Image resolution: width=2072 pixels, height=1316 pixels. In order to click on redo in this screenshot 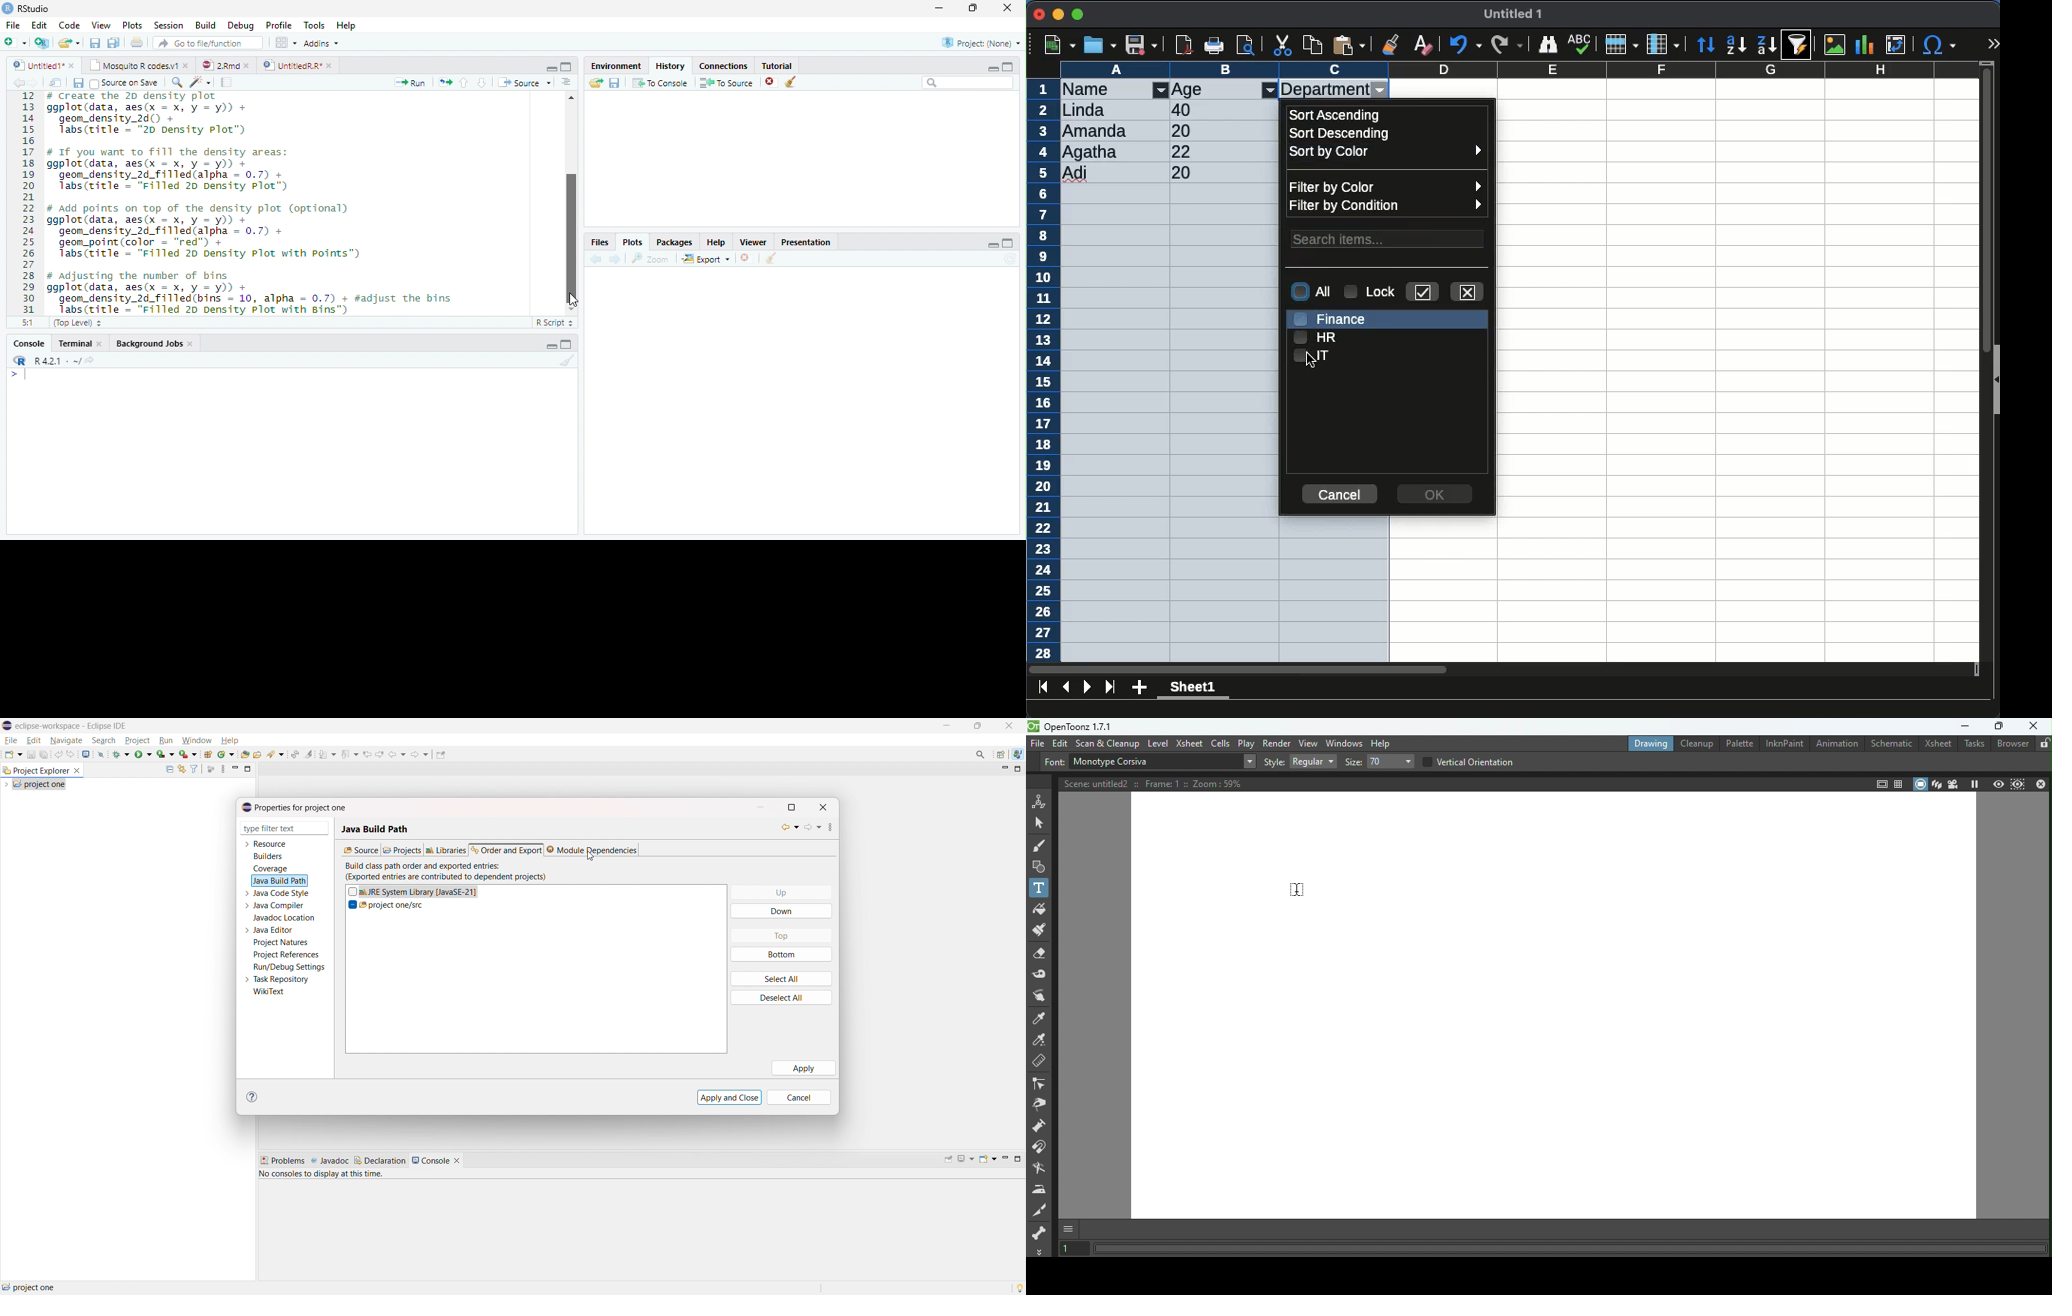, I will do `click(1506, 45)`.